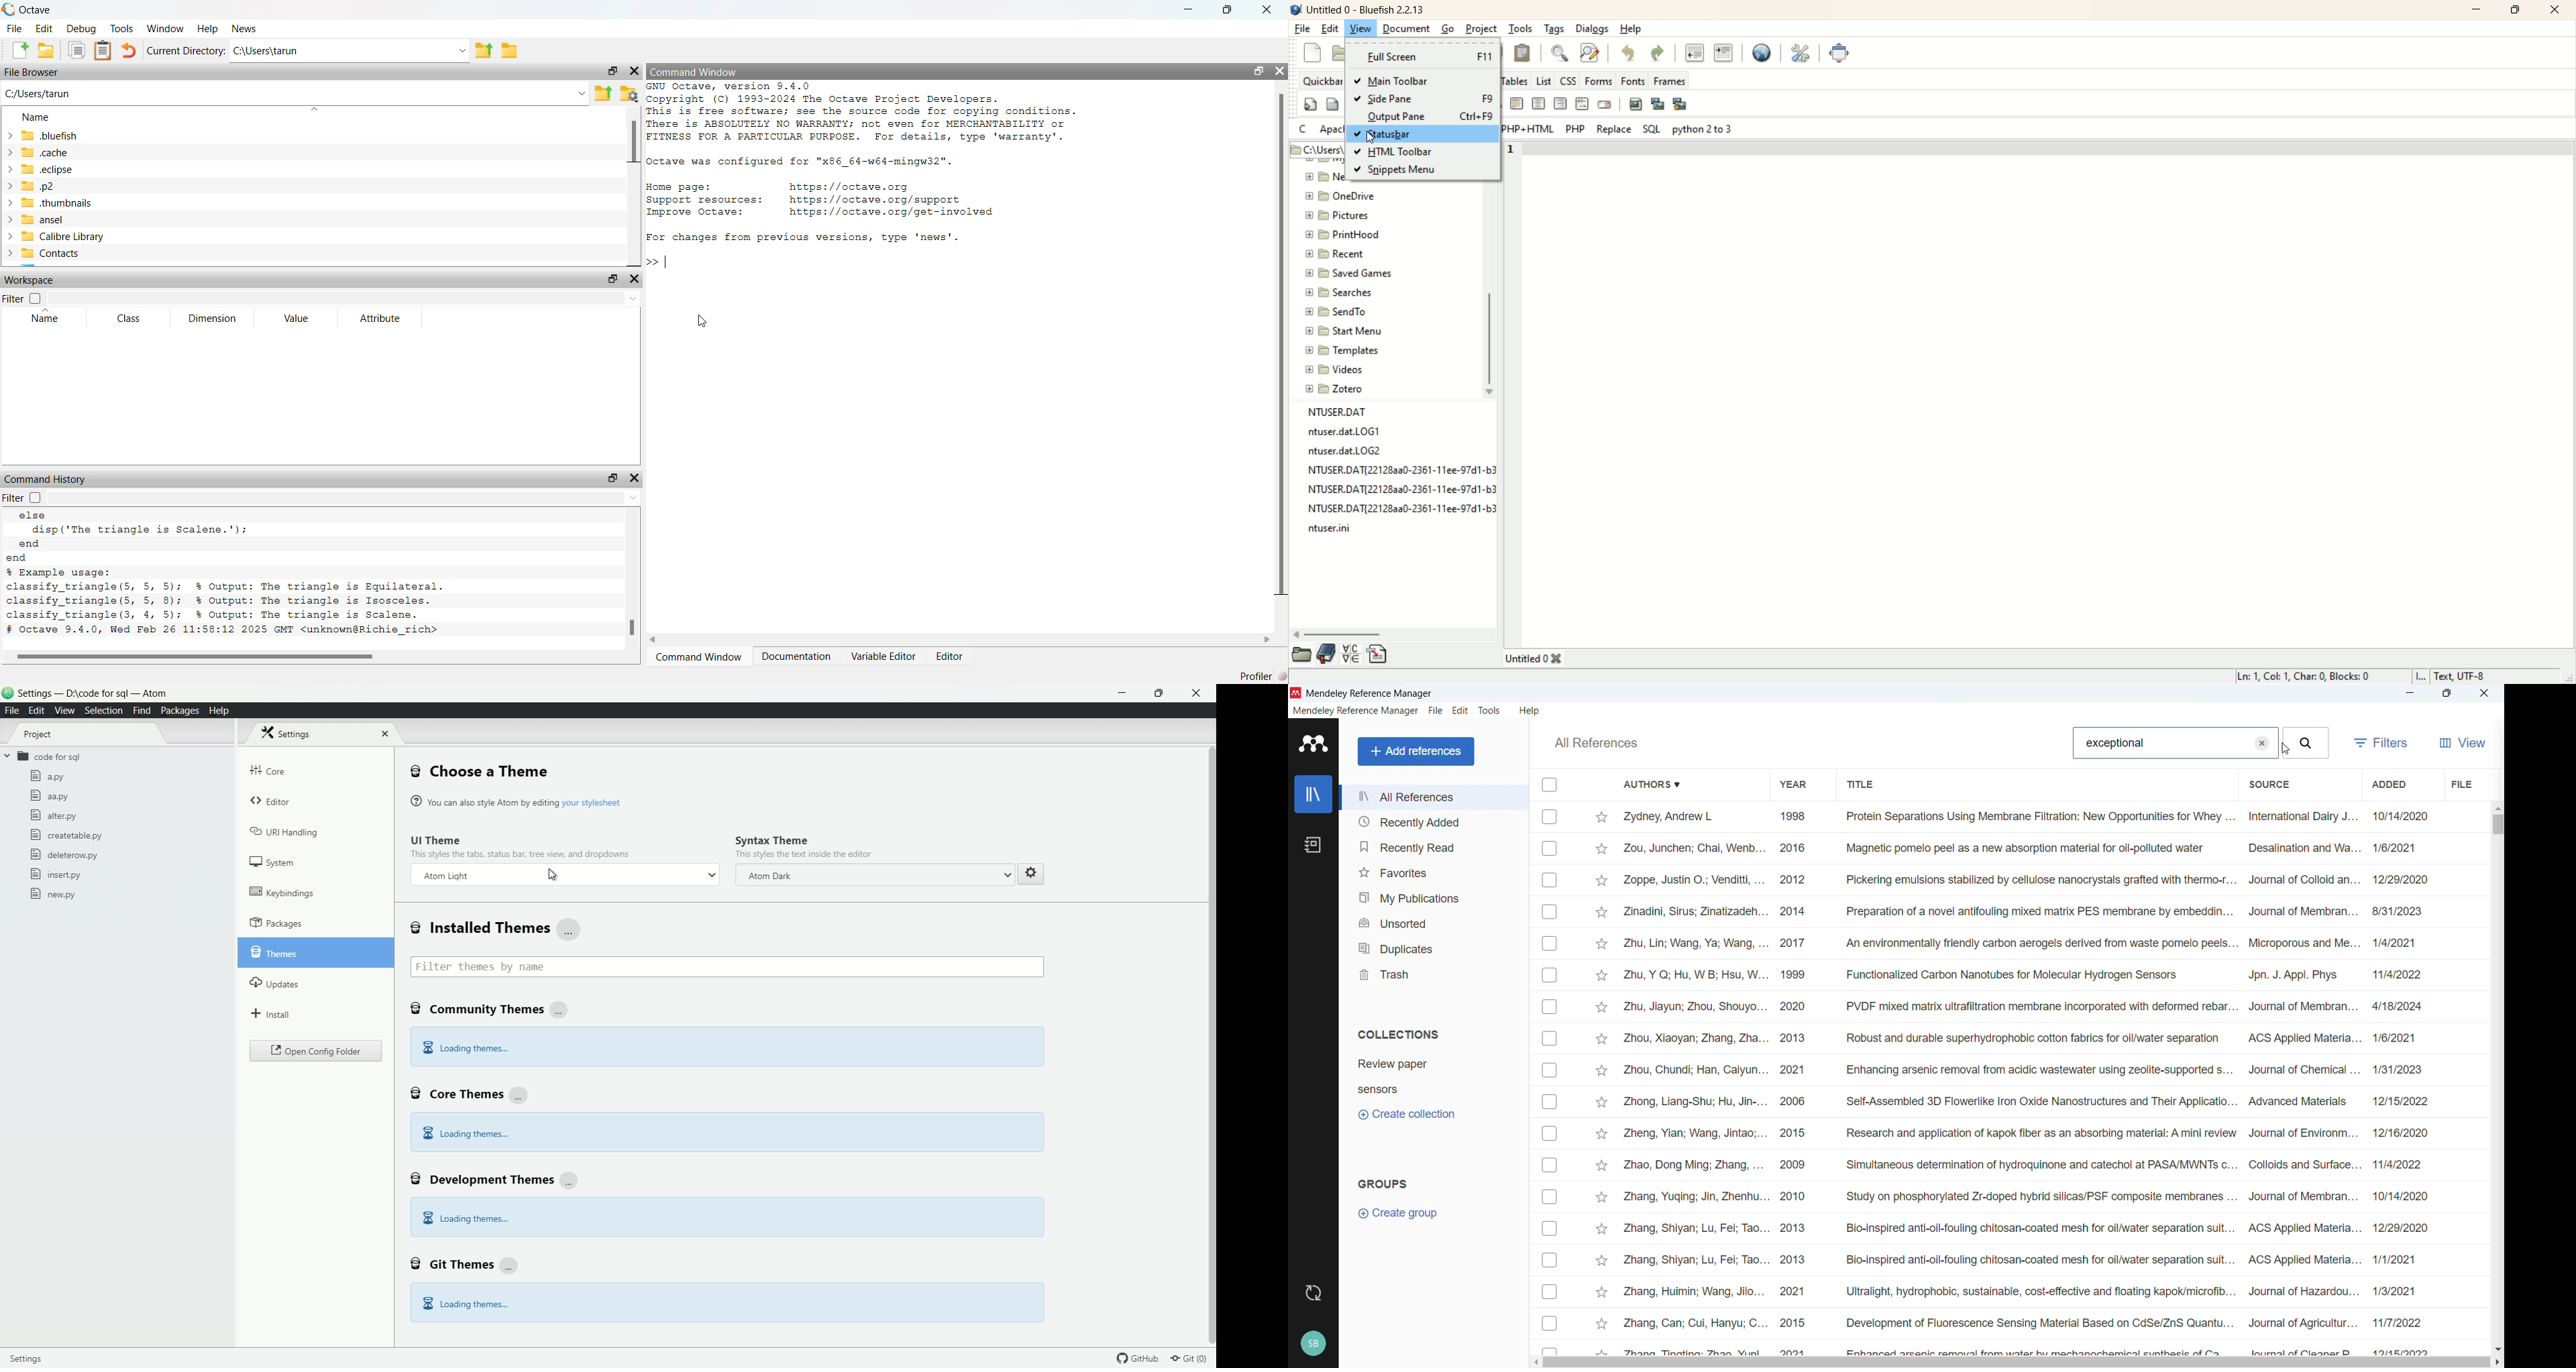 This screenshot has height=1372, width=2576. I want to click on .cache, so click(43, 152).